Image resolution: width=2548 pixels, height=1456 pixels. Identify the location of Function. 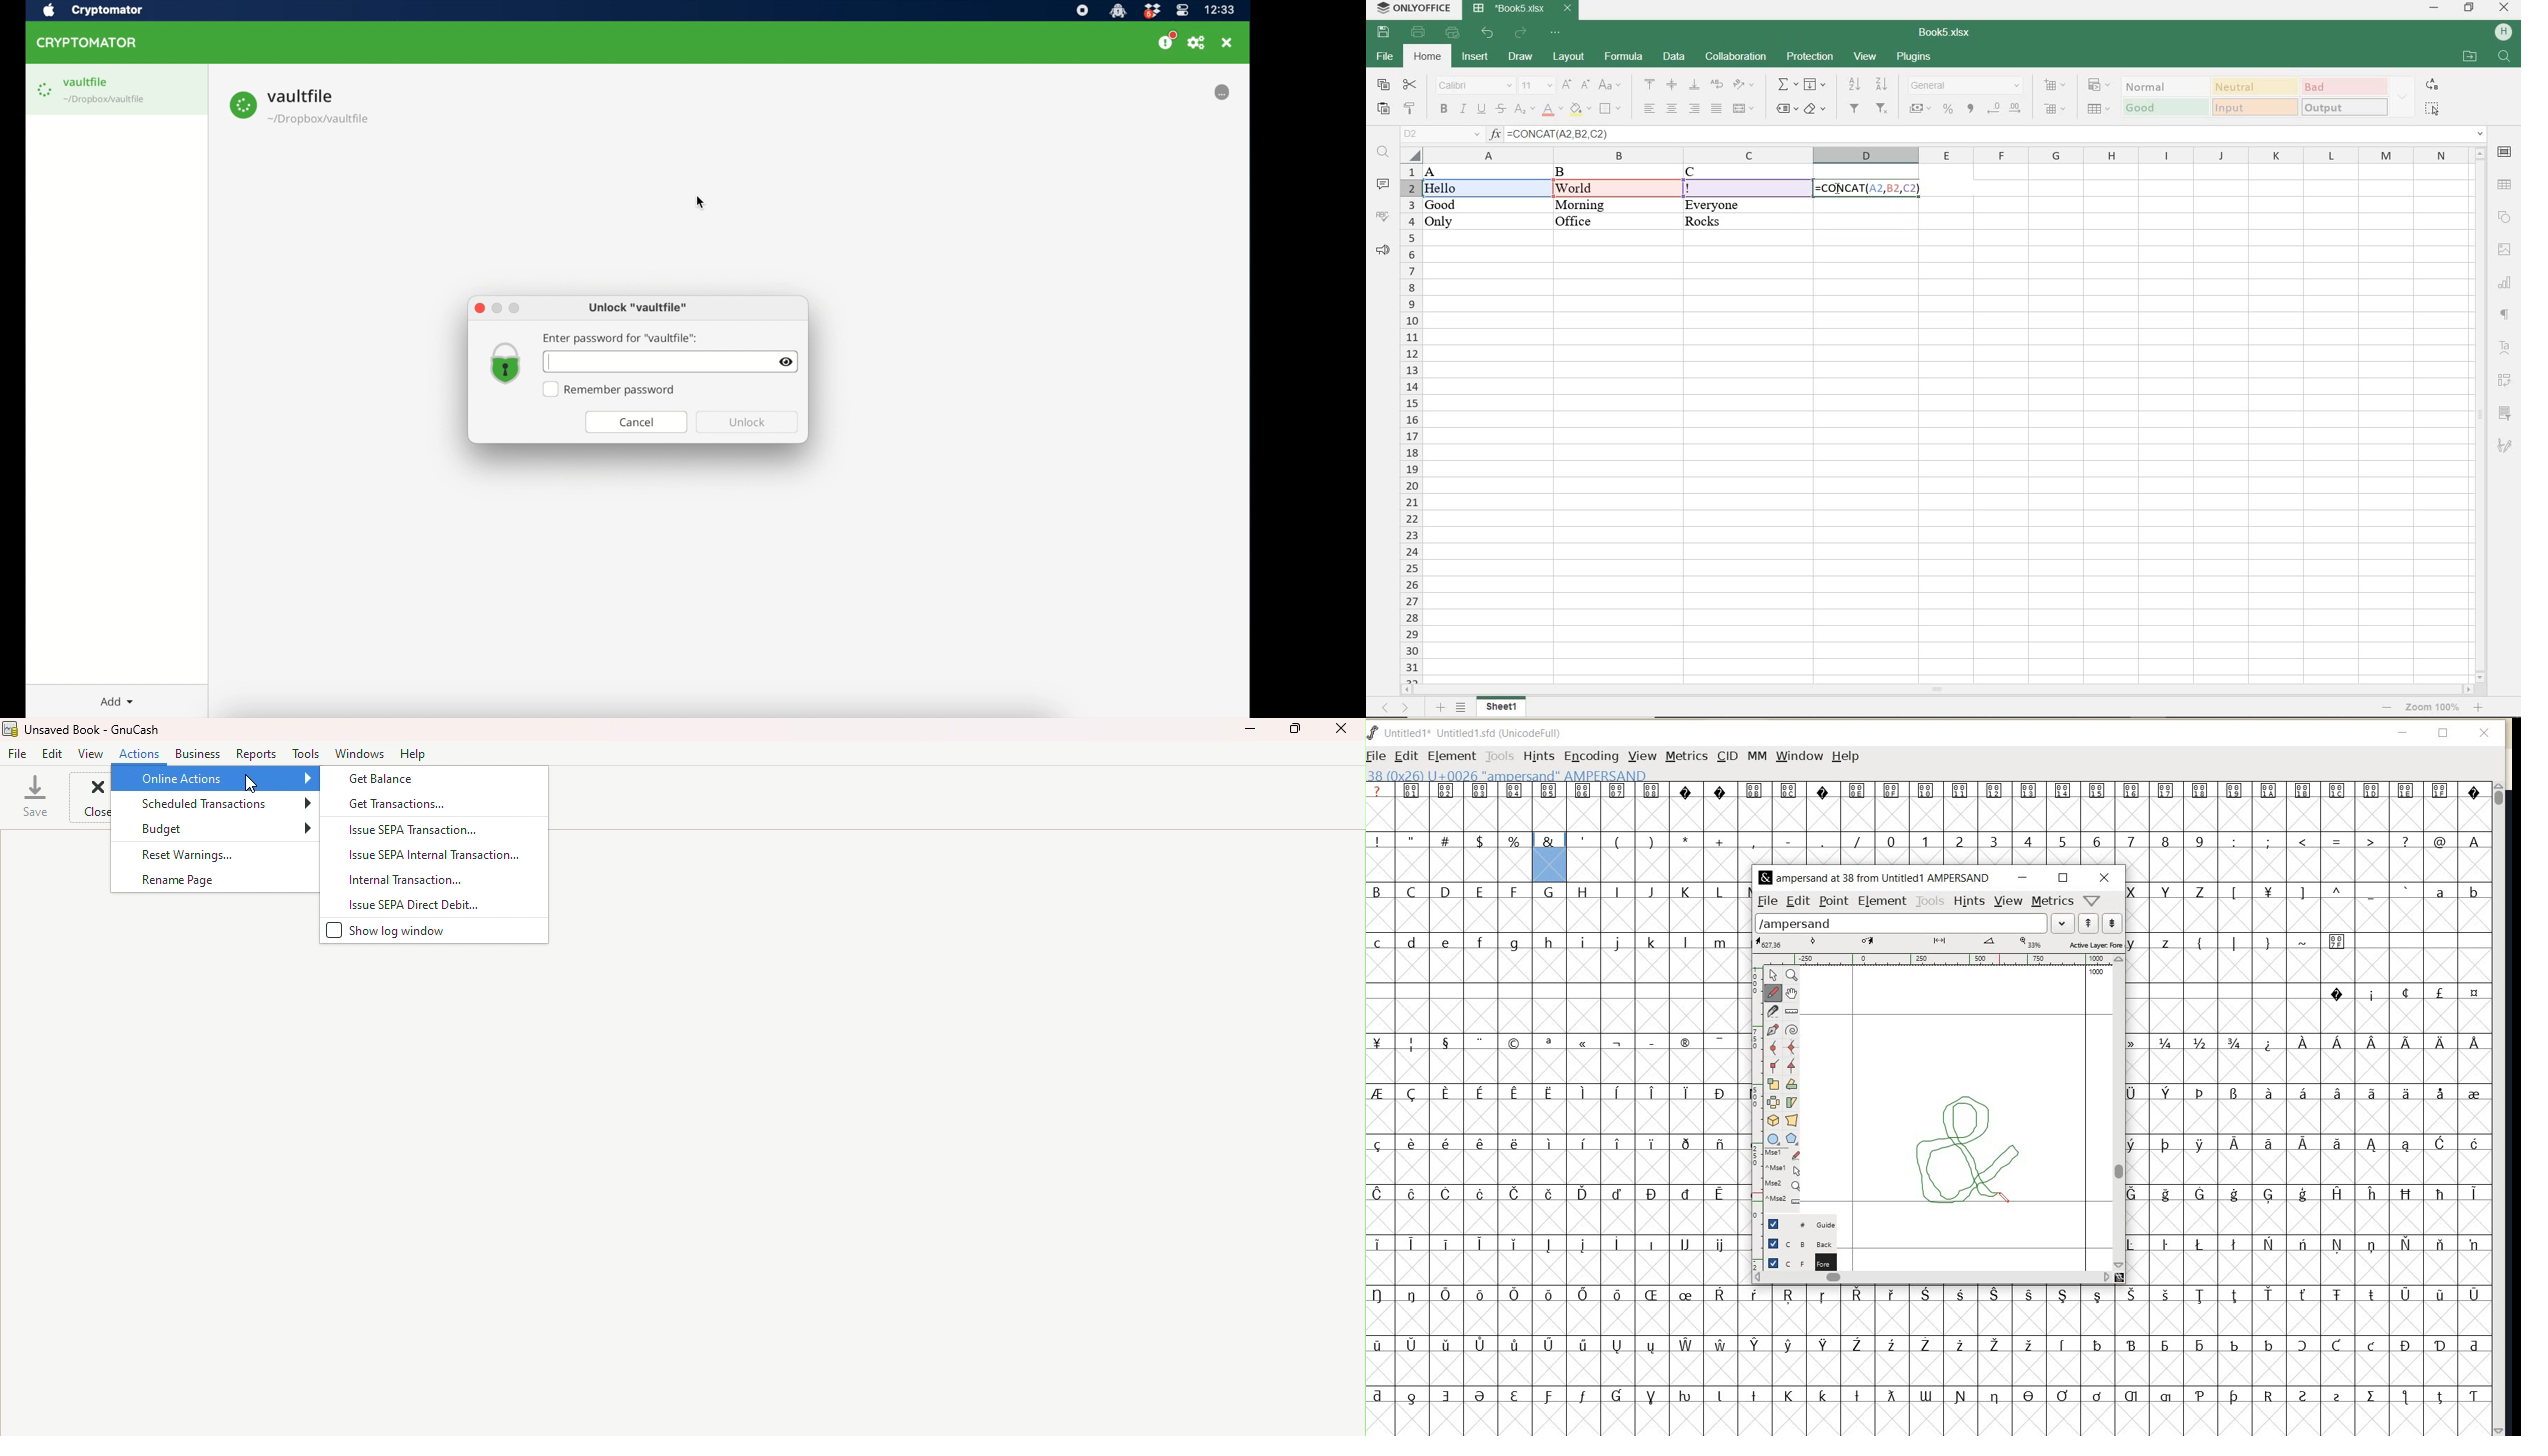
(1495, 135).